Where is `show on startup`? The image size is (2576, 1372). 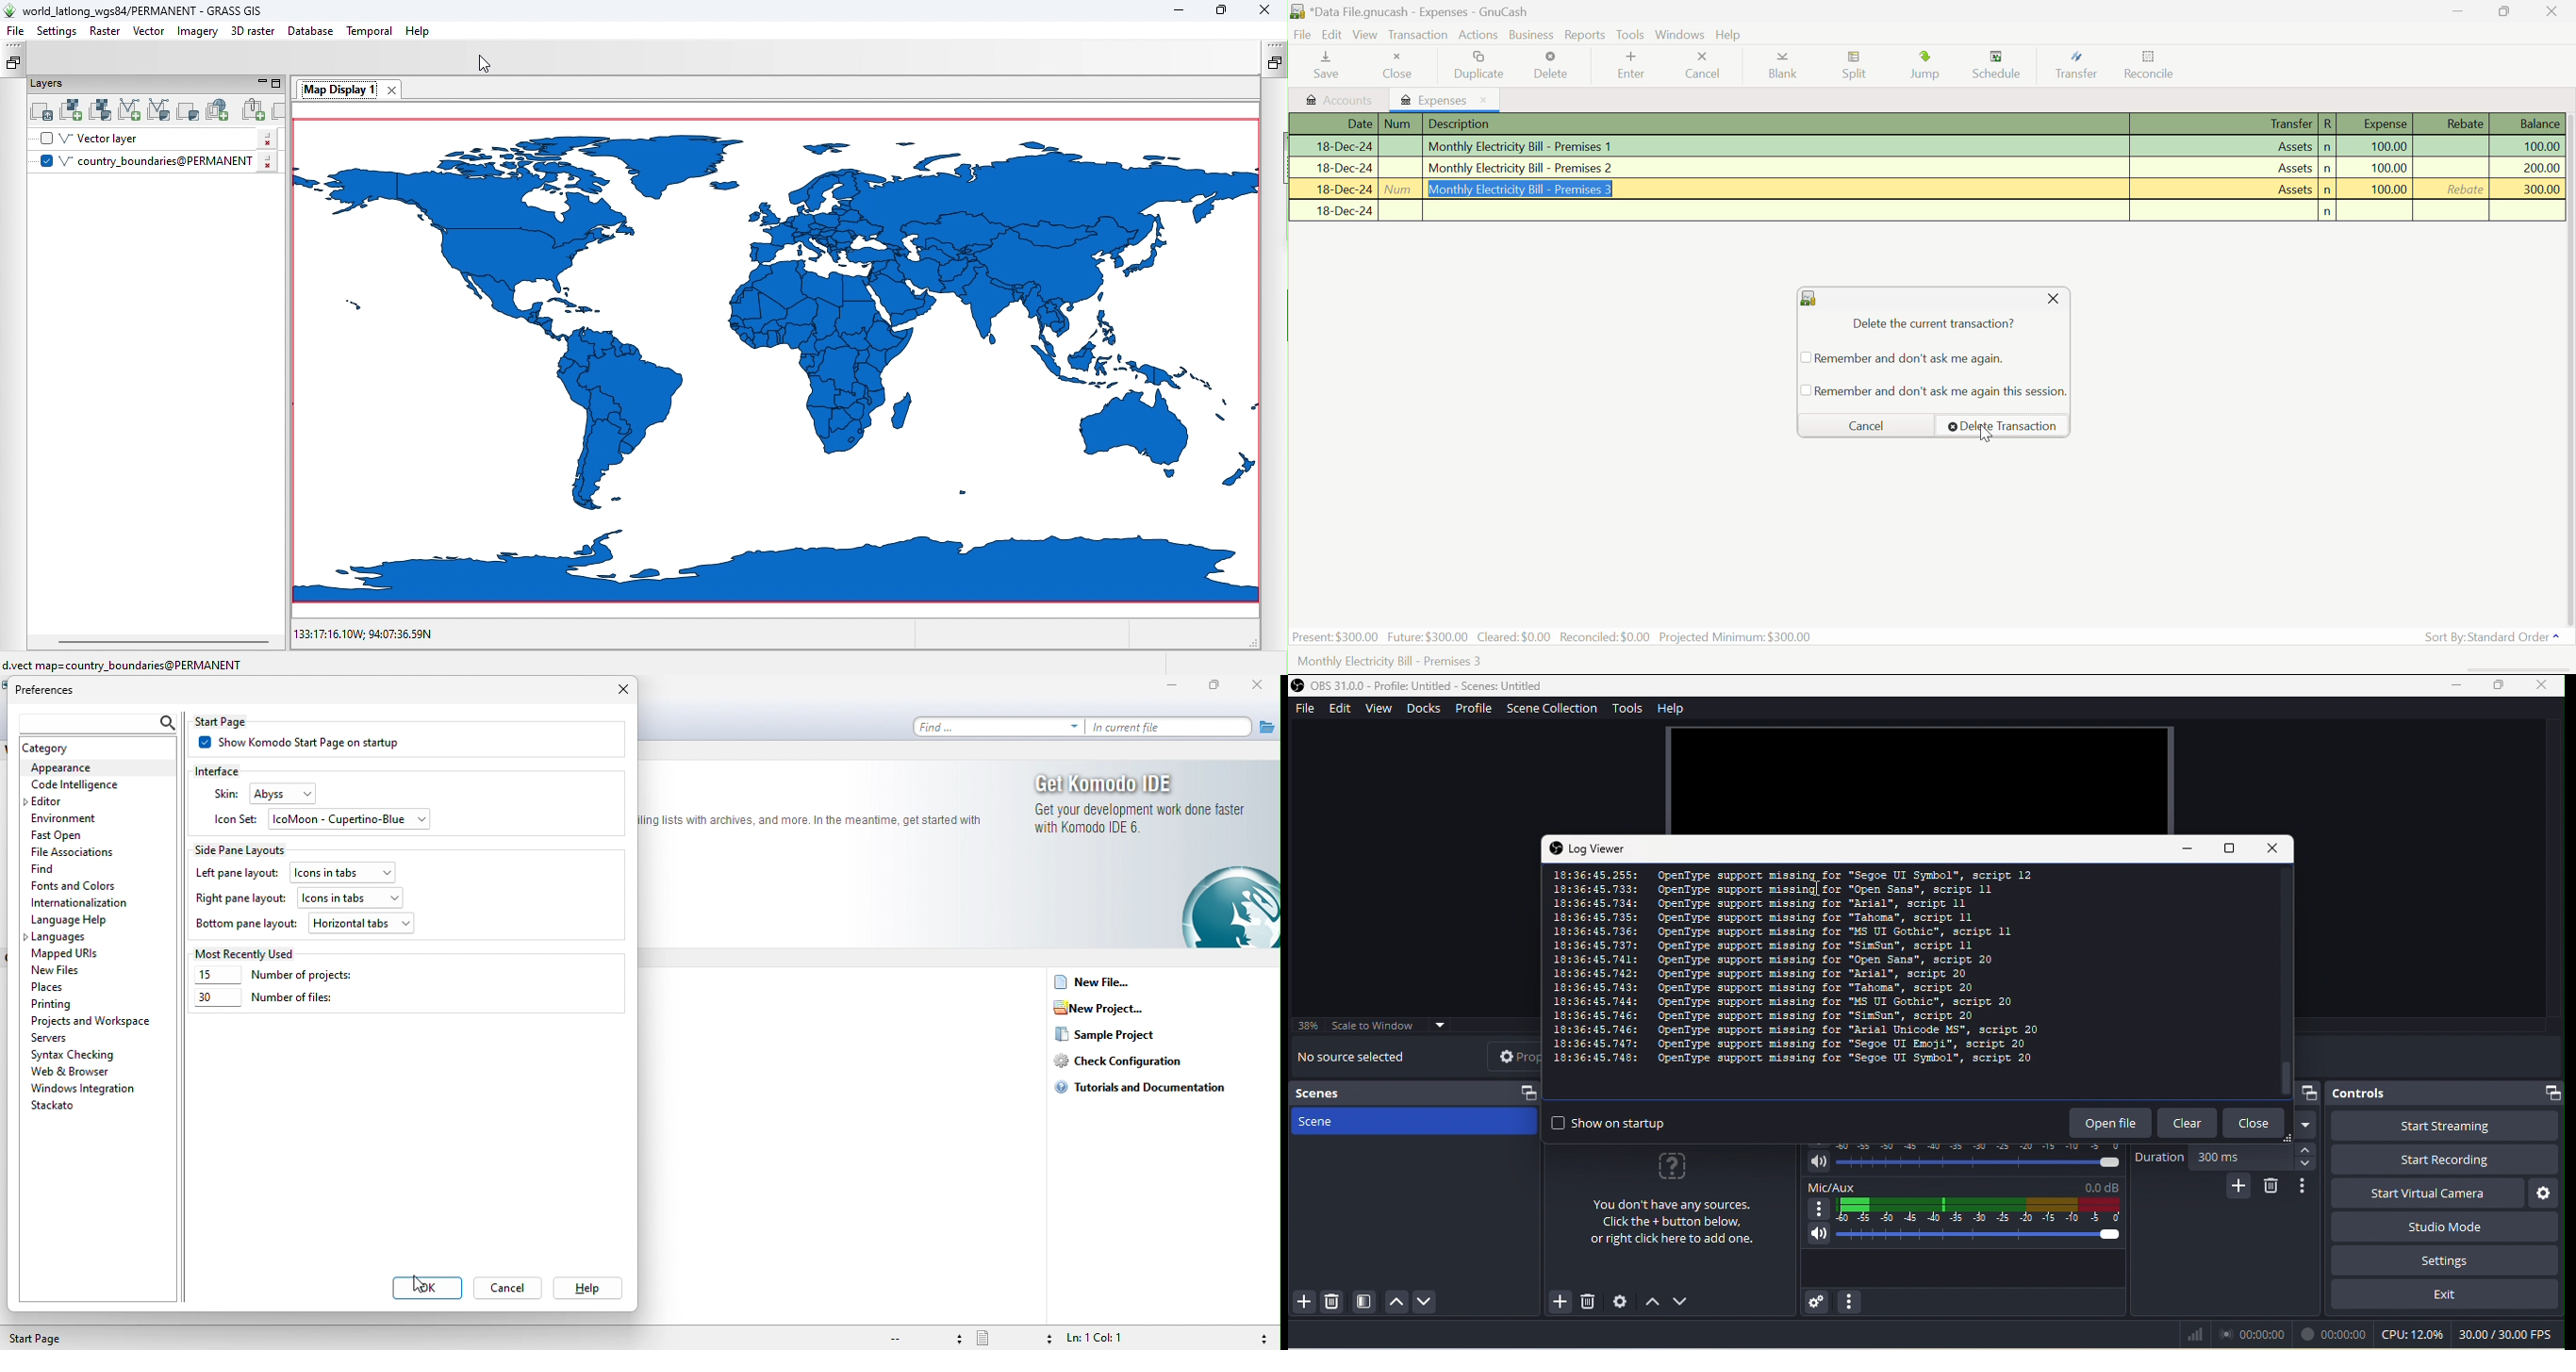
show on startup is located at coordinates (1616, 1125).